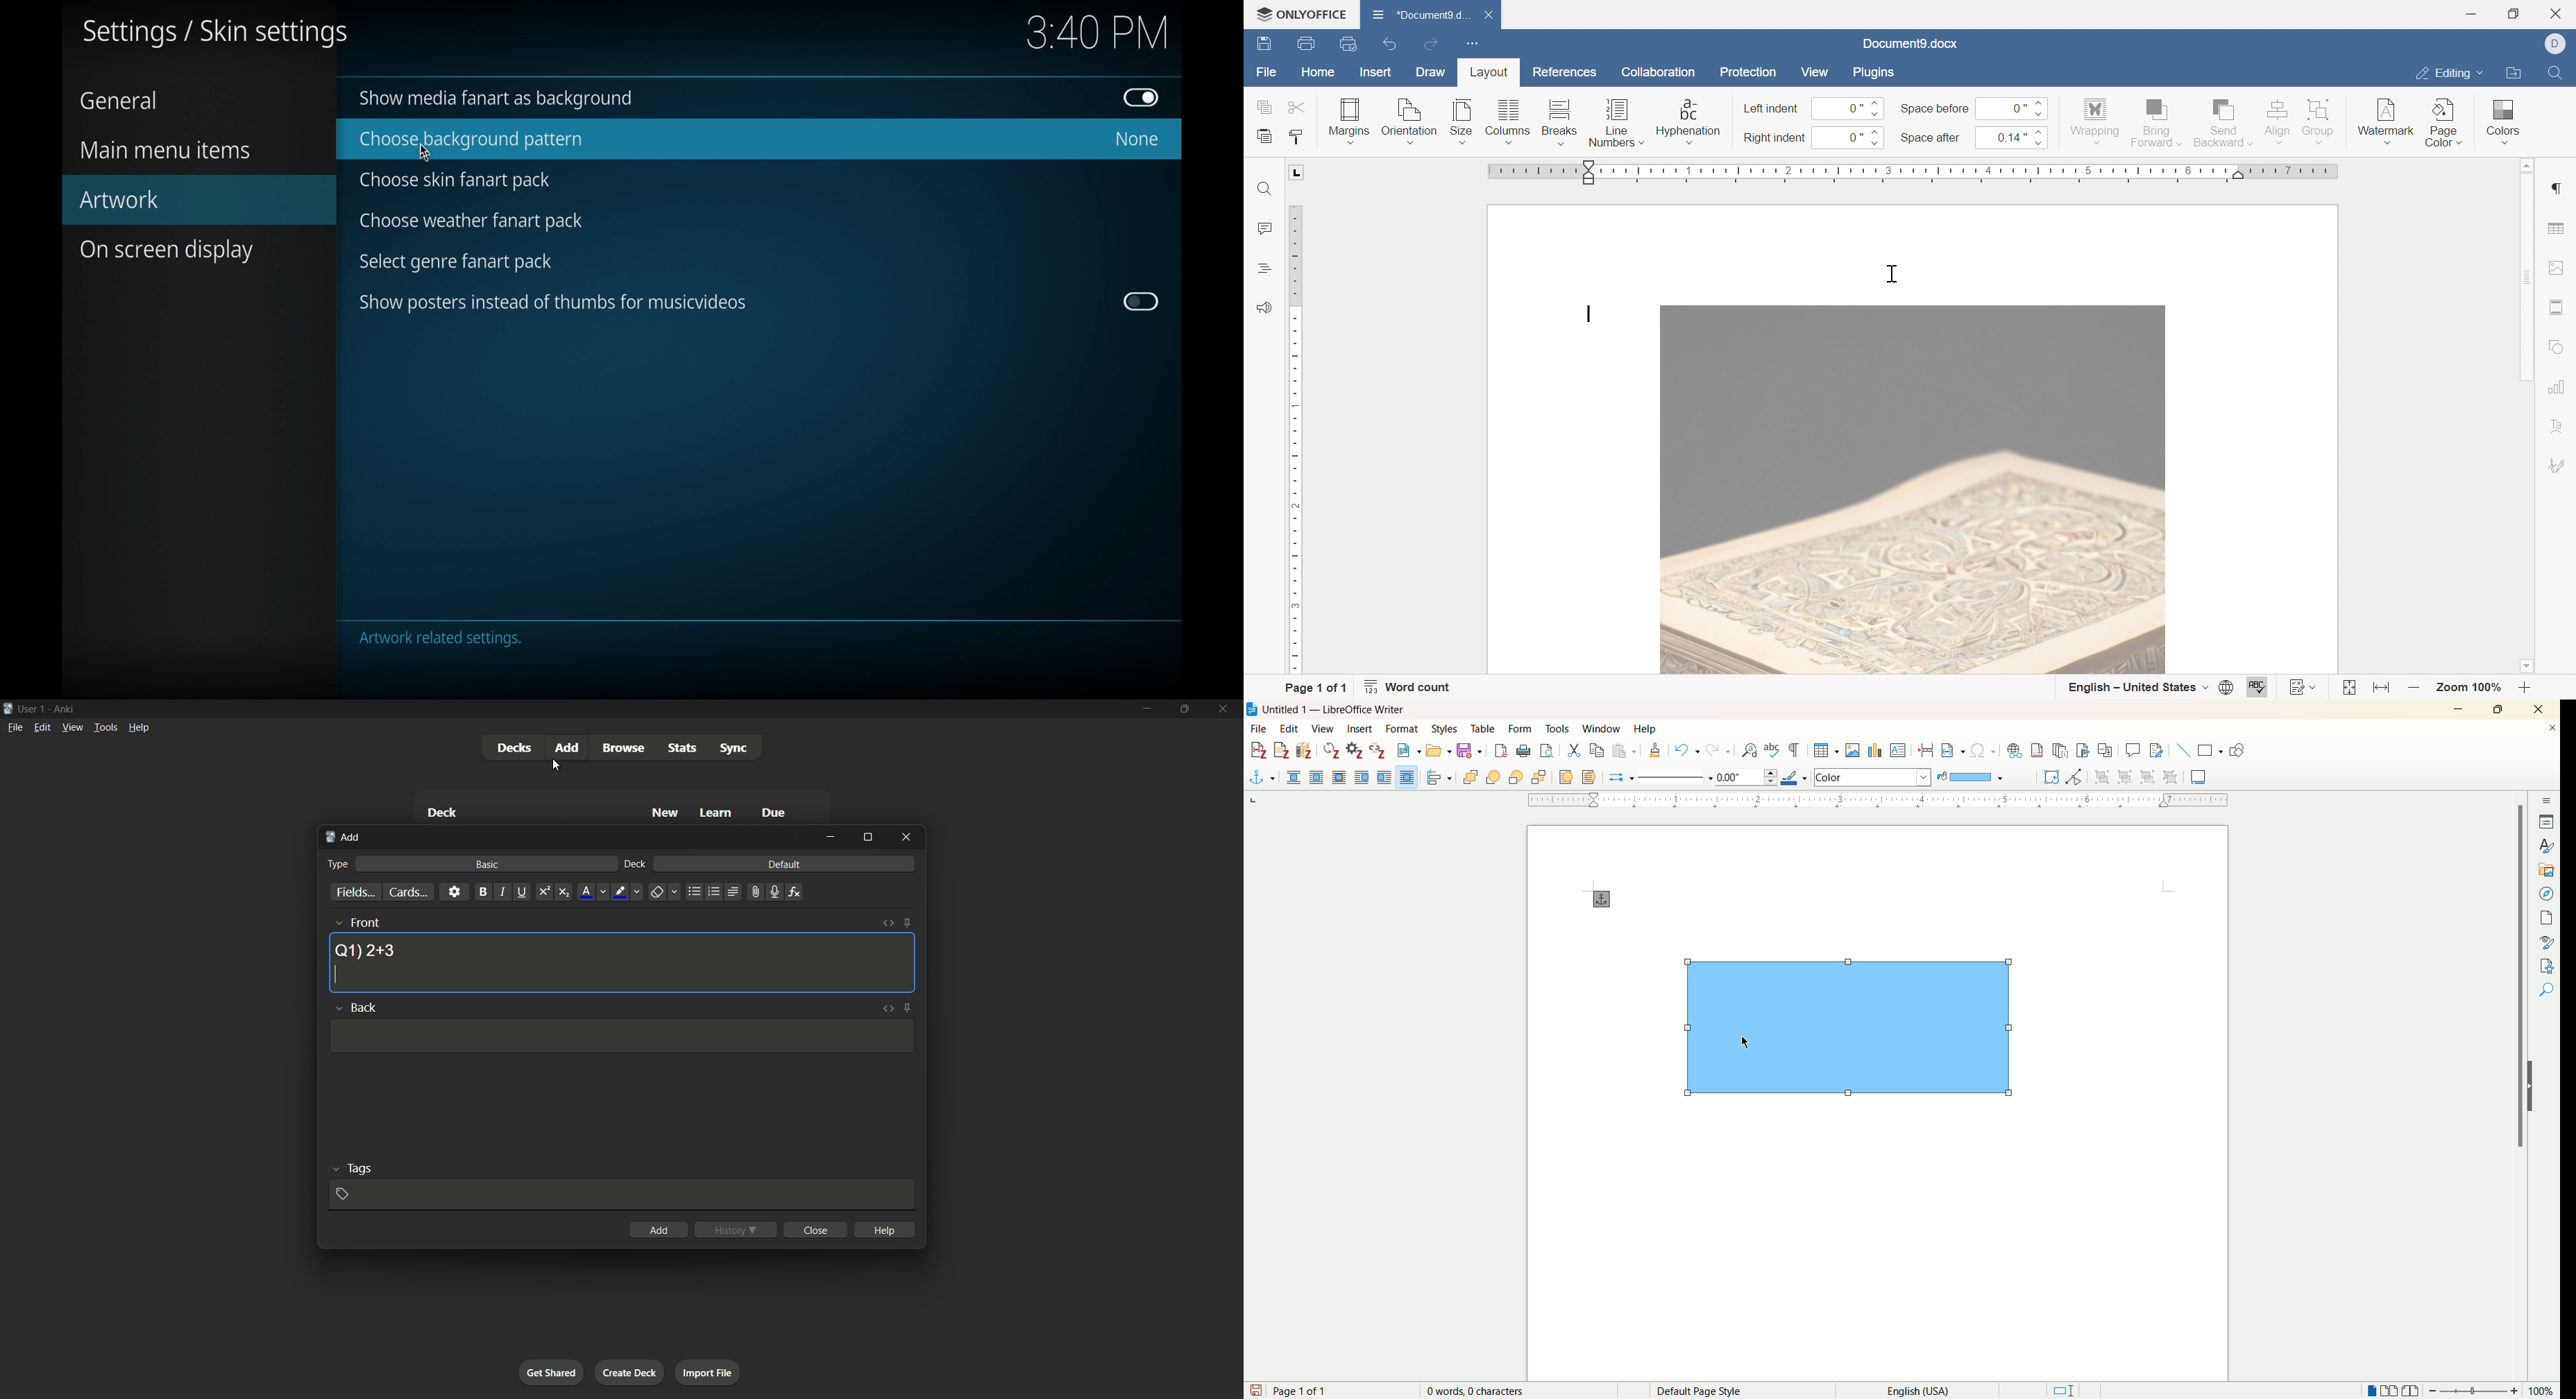 The image size is (2576, 1400). Describe the element at coordinates (63, 707) in the screenshot. I see `app name` at that location.